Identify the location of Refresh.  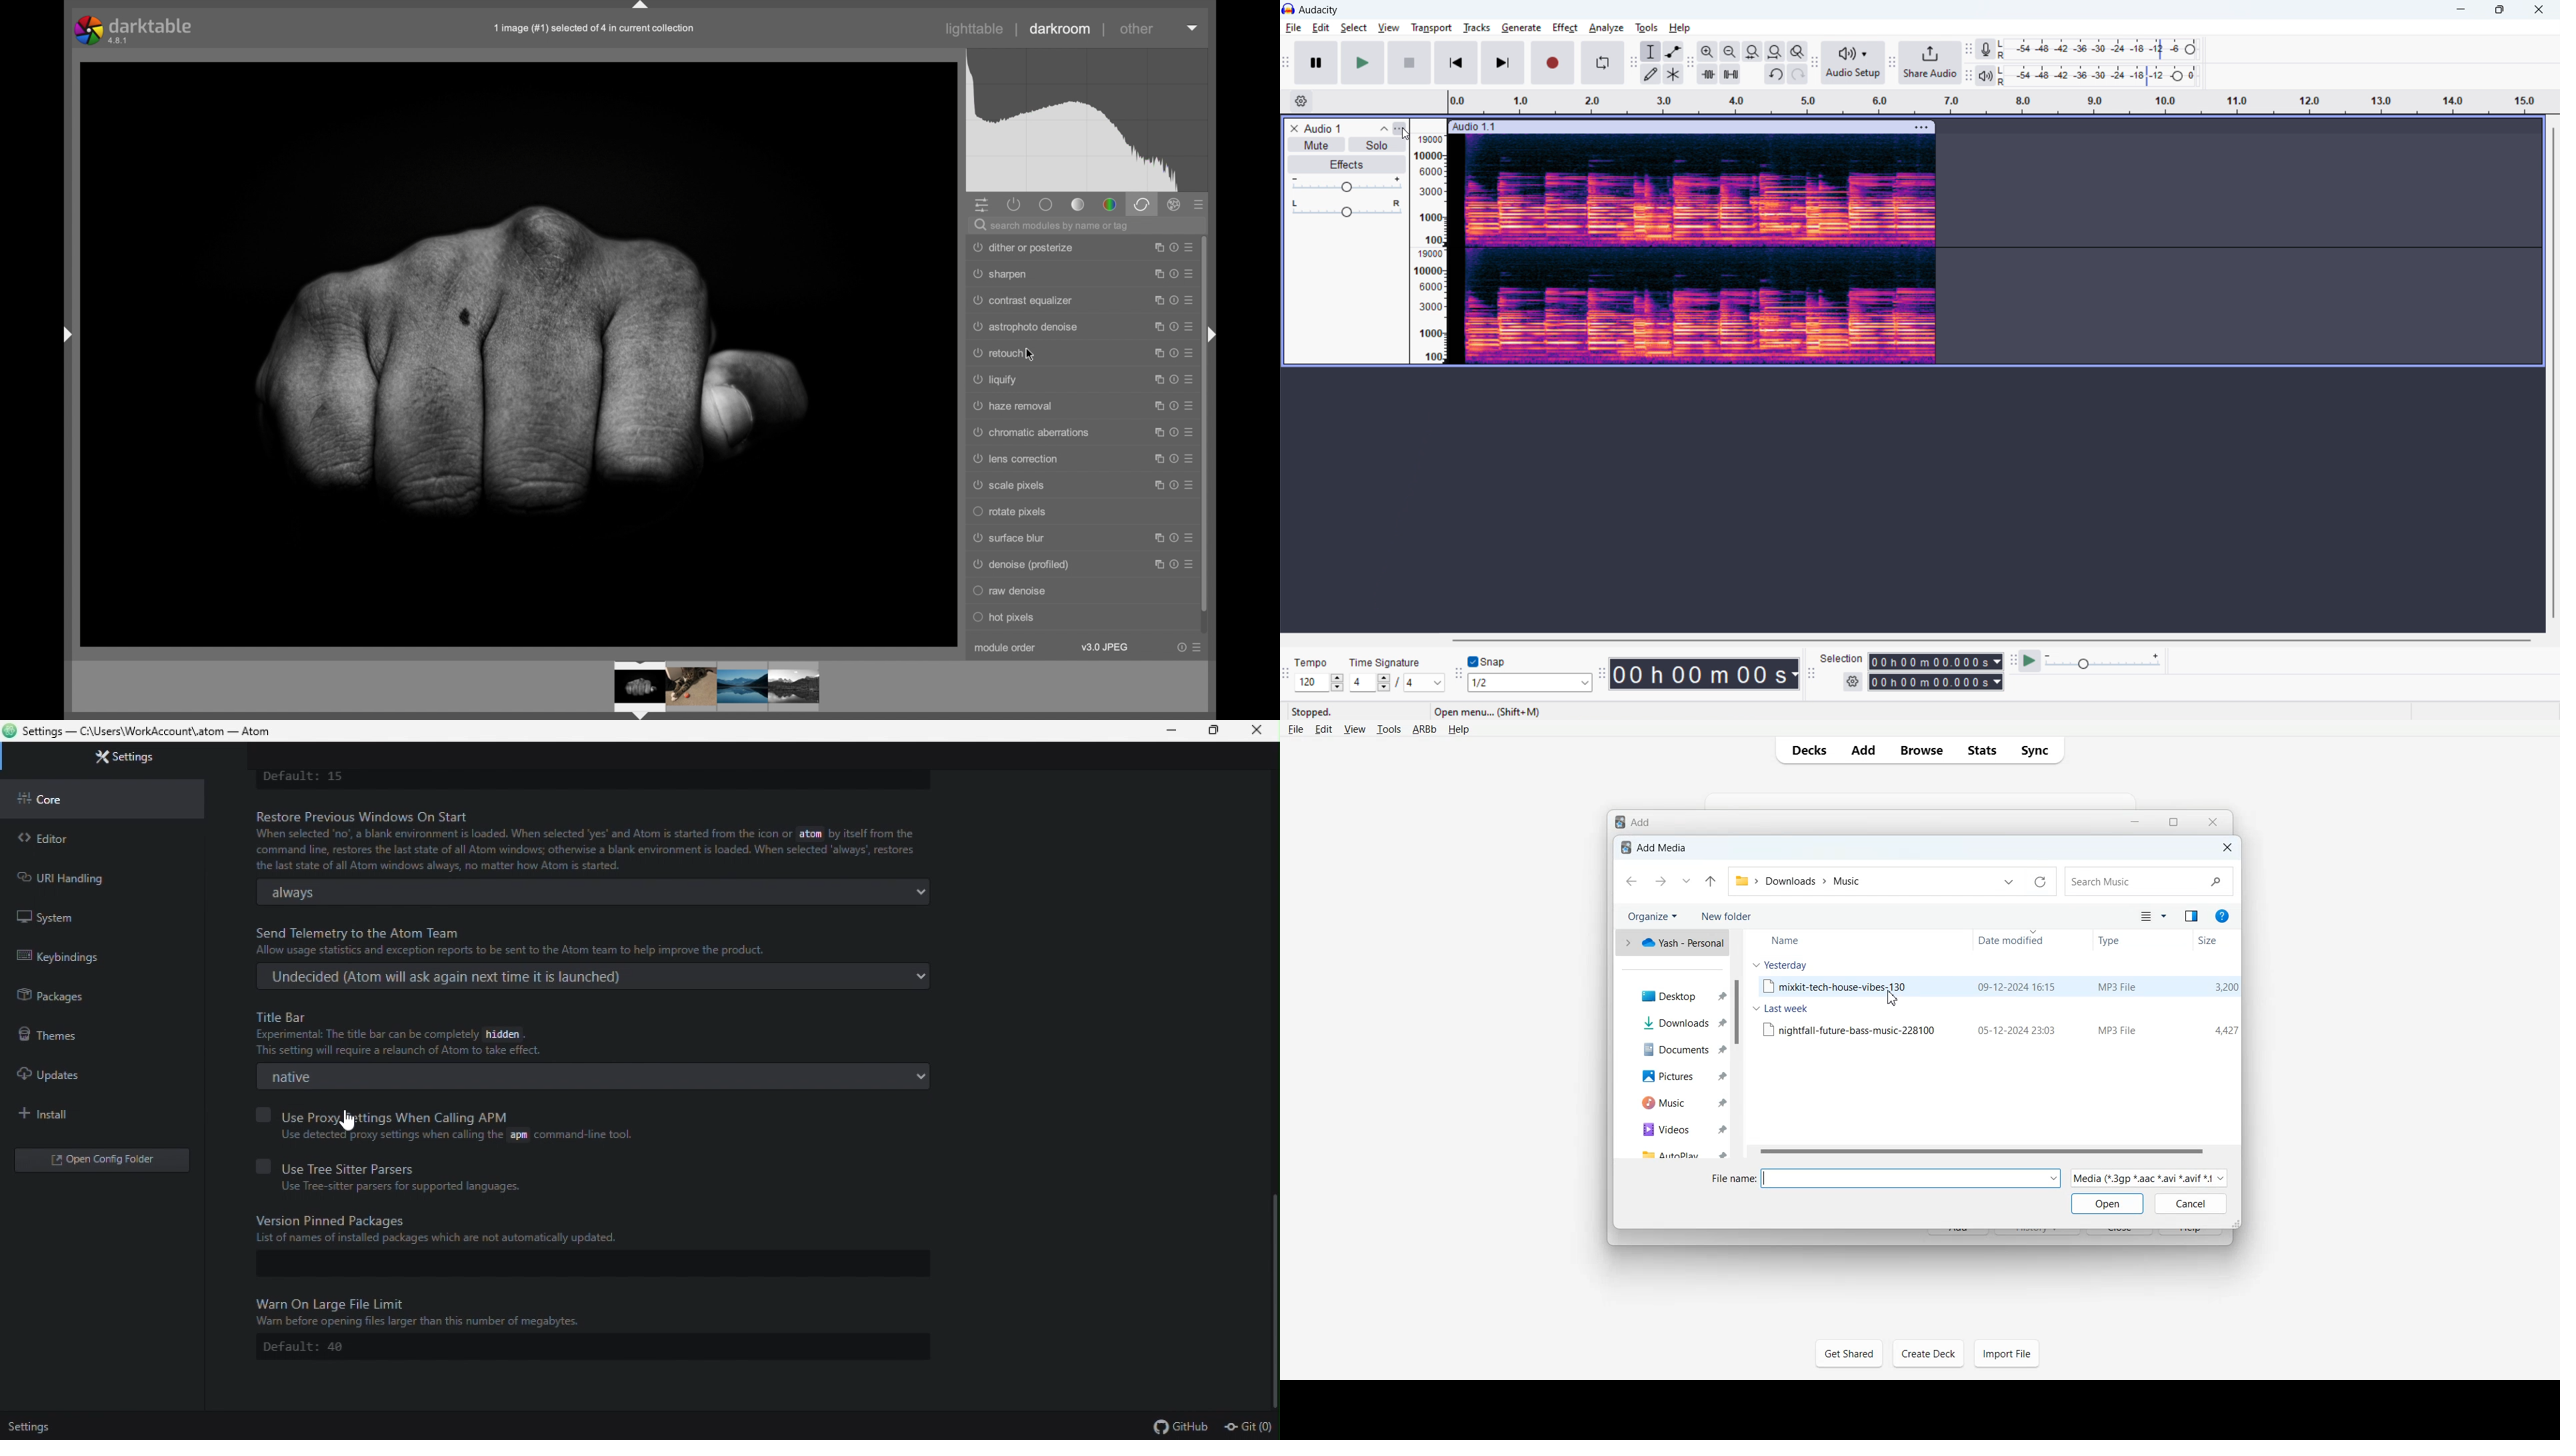
(2040, 881).